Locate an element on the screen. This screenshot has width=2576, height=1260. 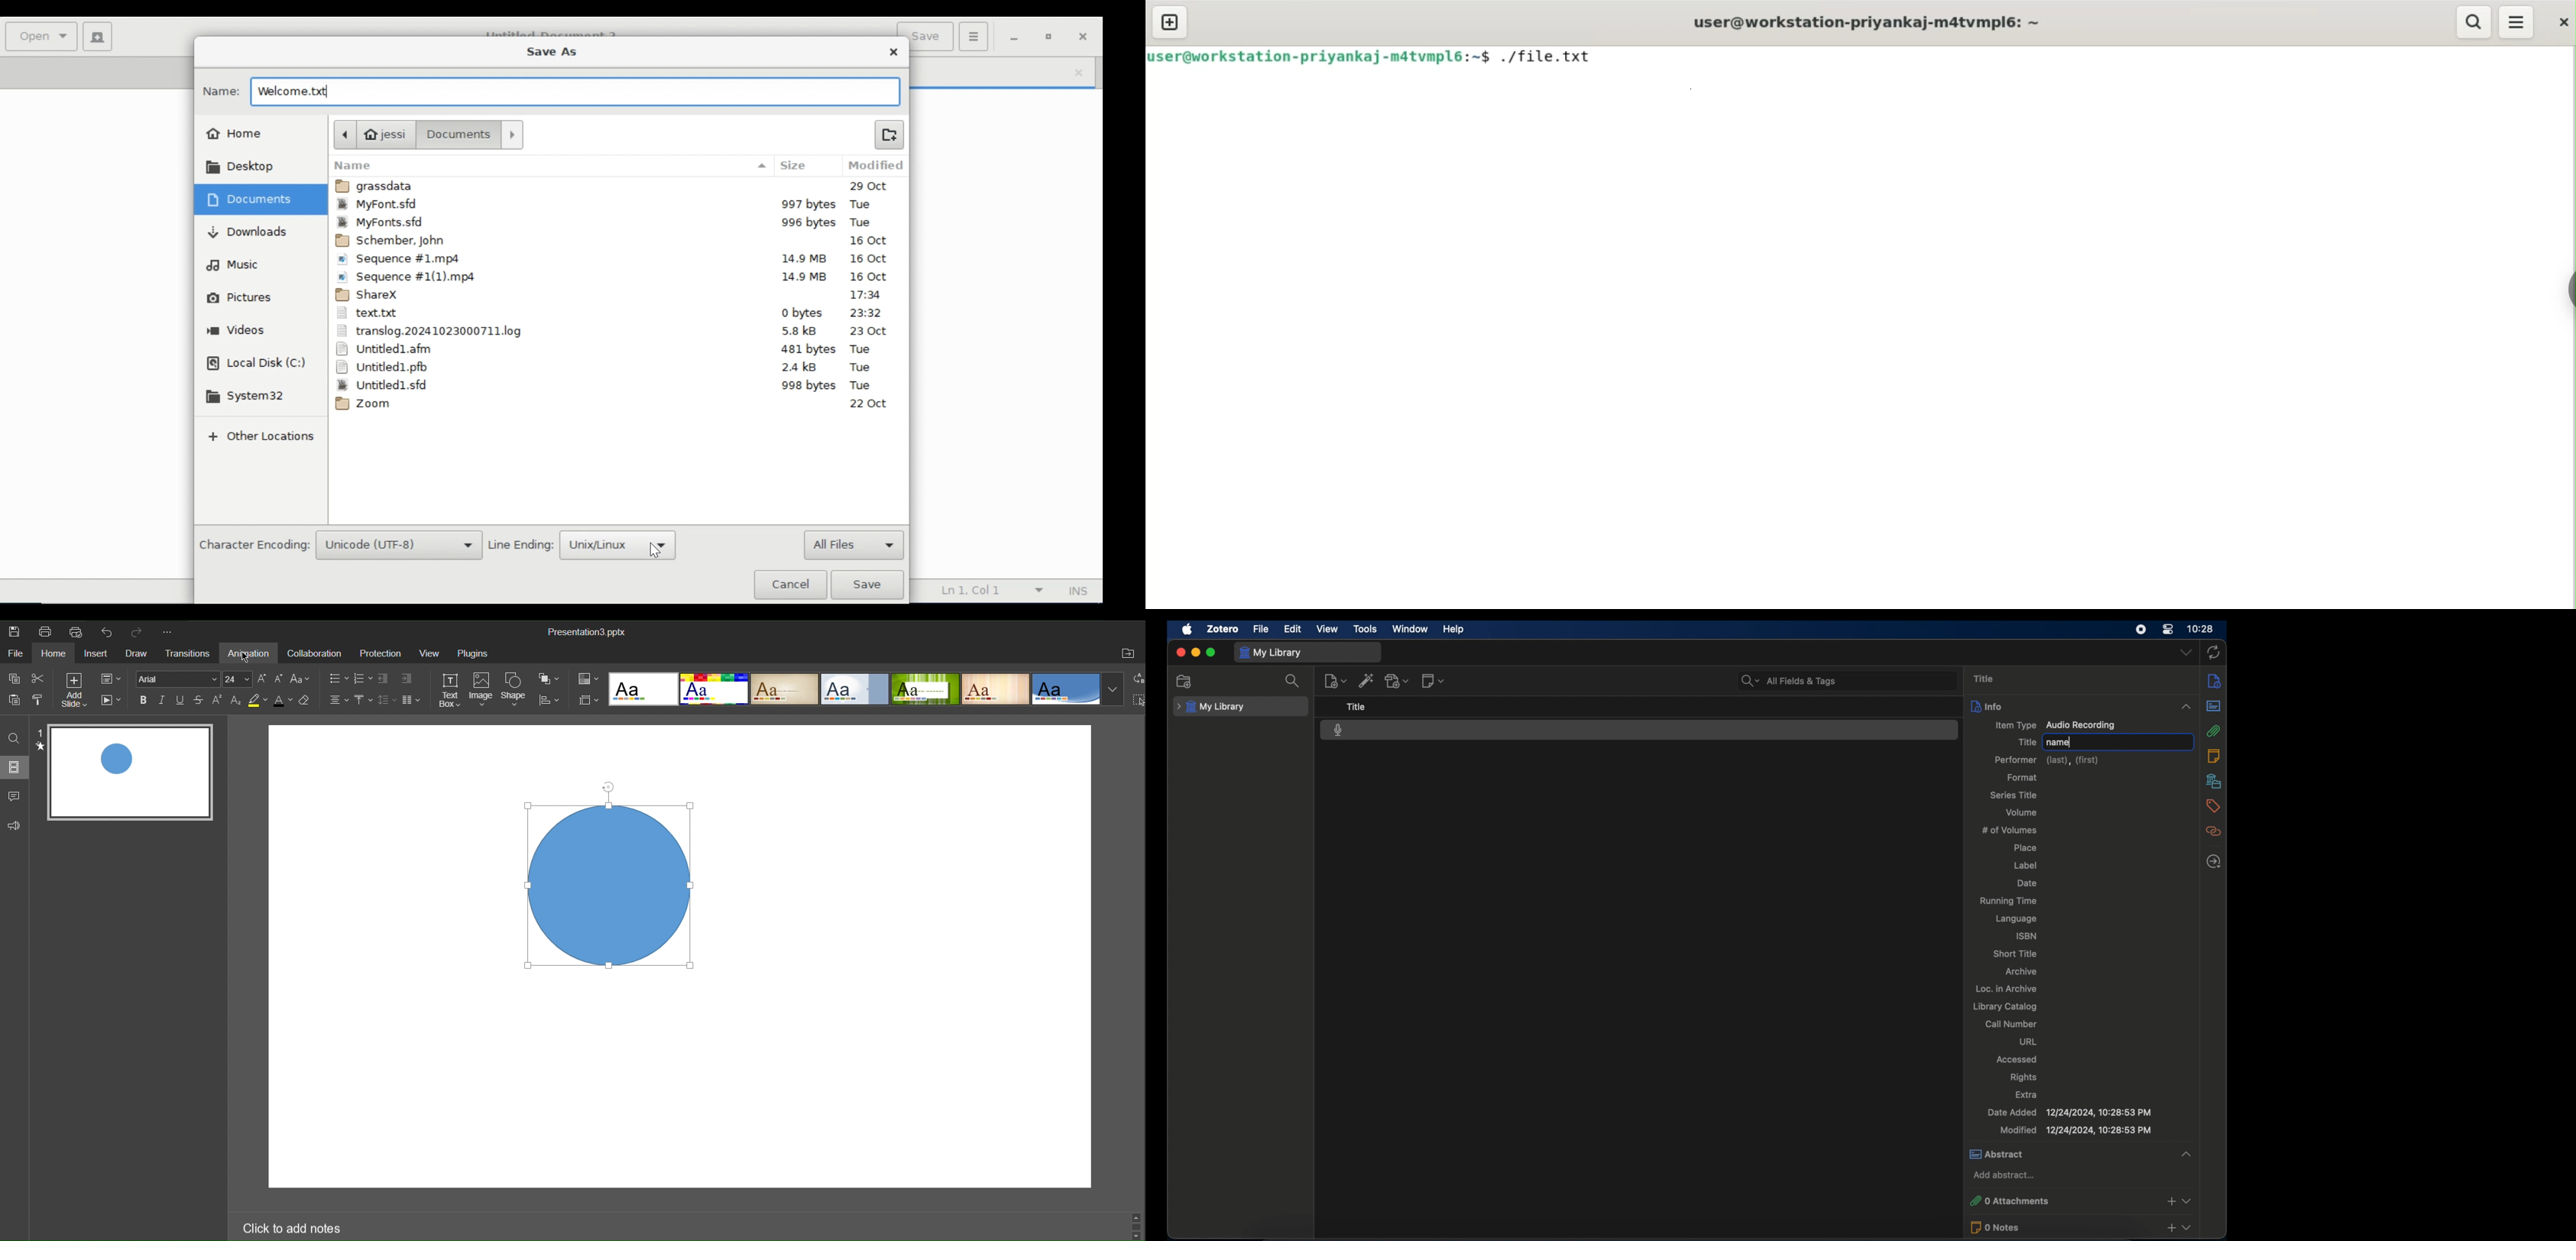
item type is located at coordinates (2057, 726).